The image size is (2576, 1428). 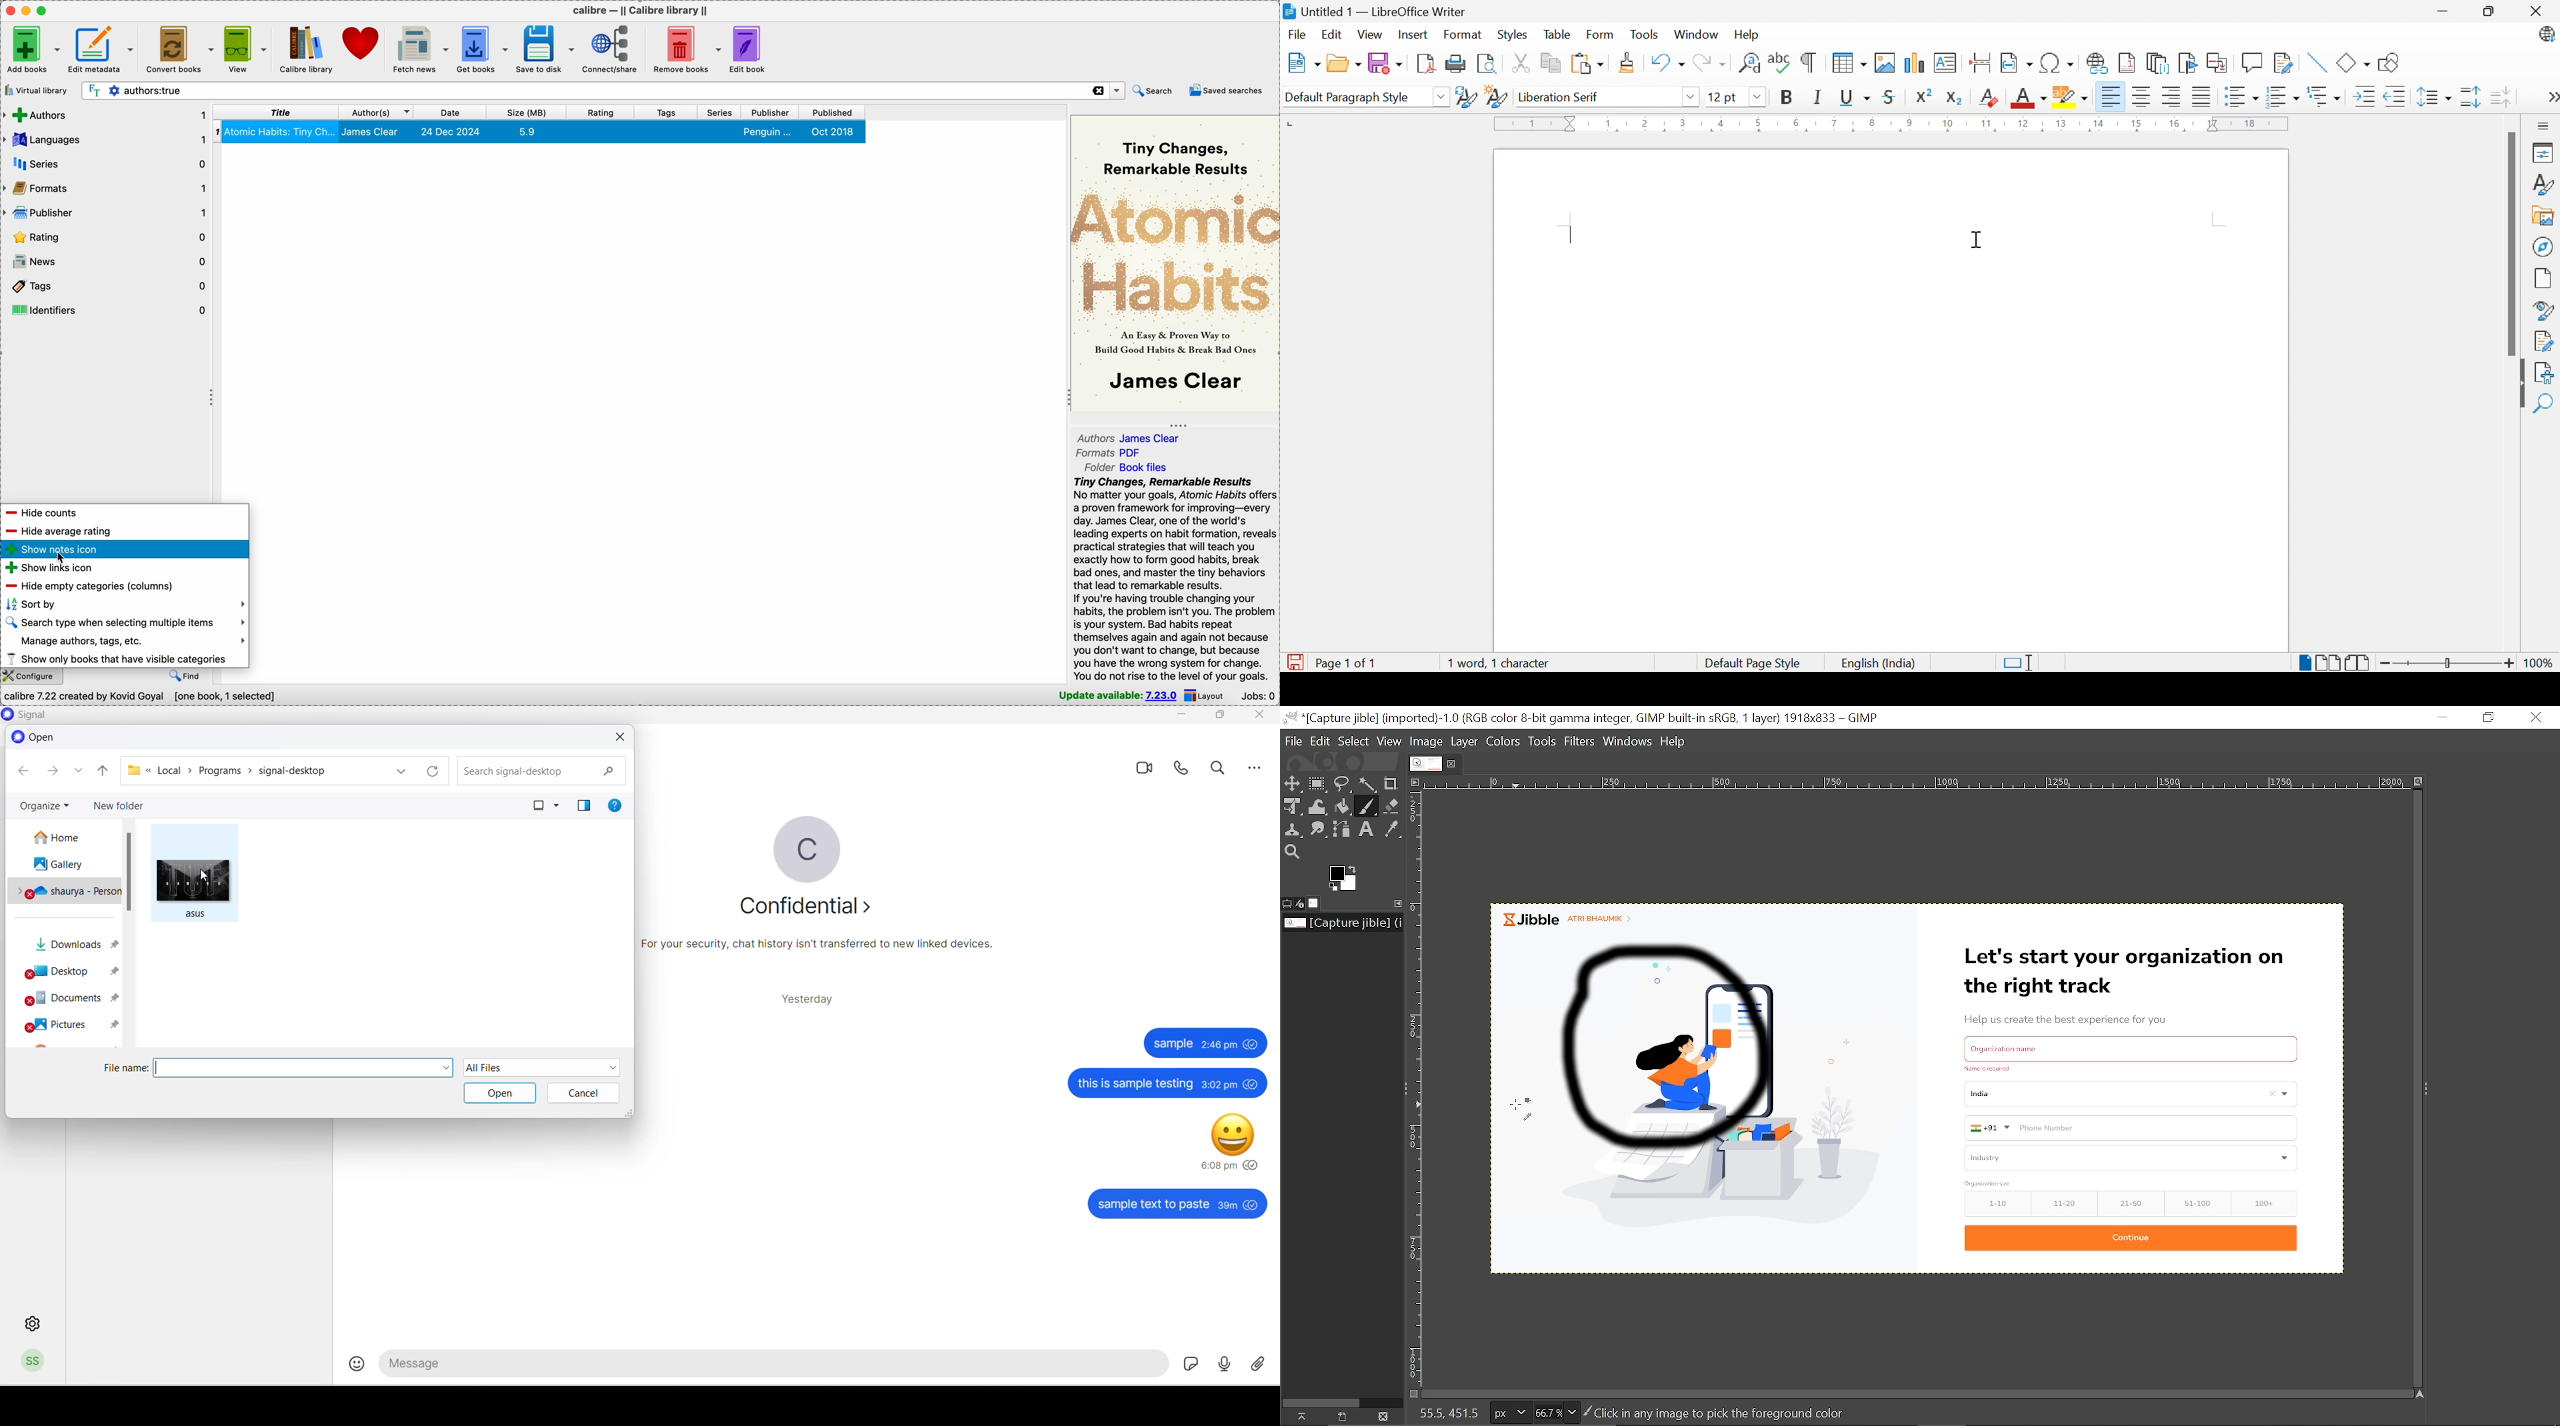 I want to click on profile, so click(x=34, y=1364).